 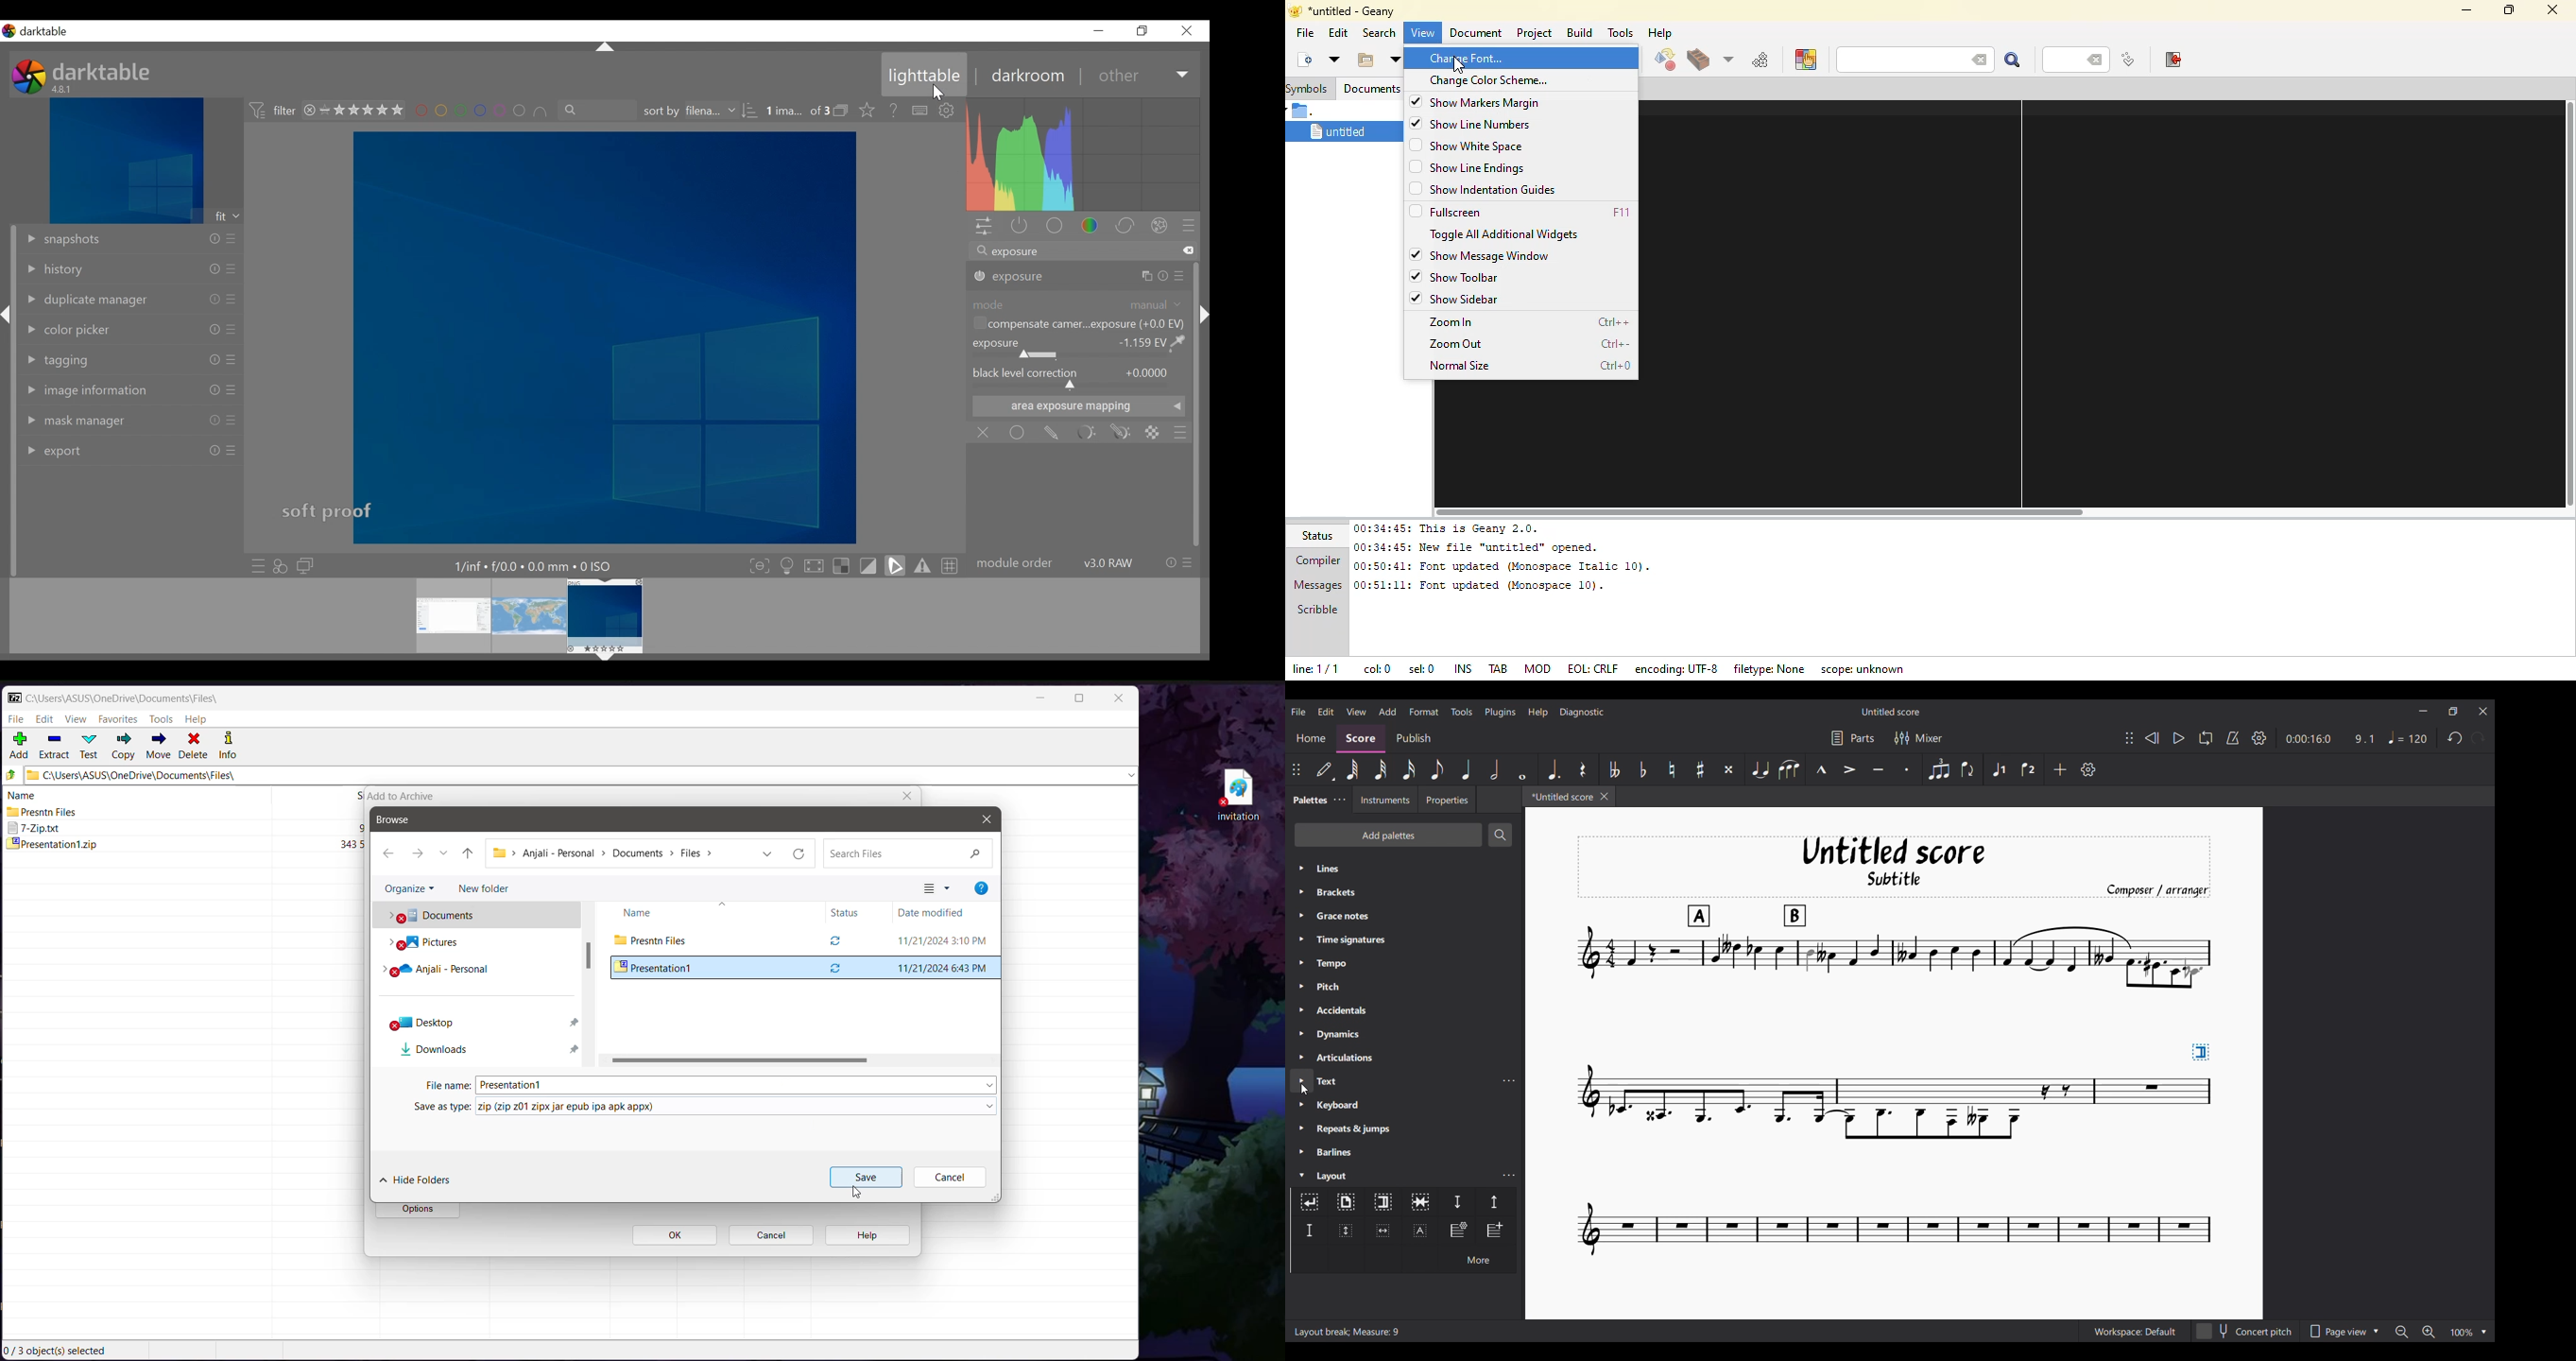 What do you see at coordinates (1424, 711) in the screenshot?
I see `Format menu` at bounding box center [1424, 711].